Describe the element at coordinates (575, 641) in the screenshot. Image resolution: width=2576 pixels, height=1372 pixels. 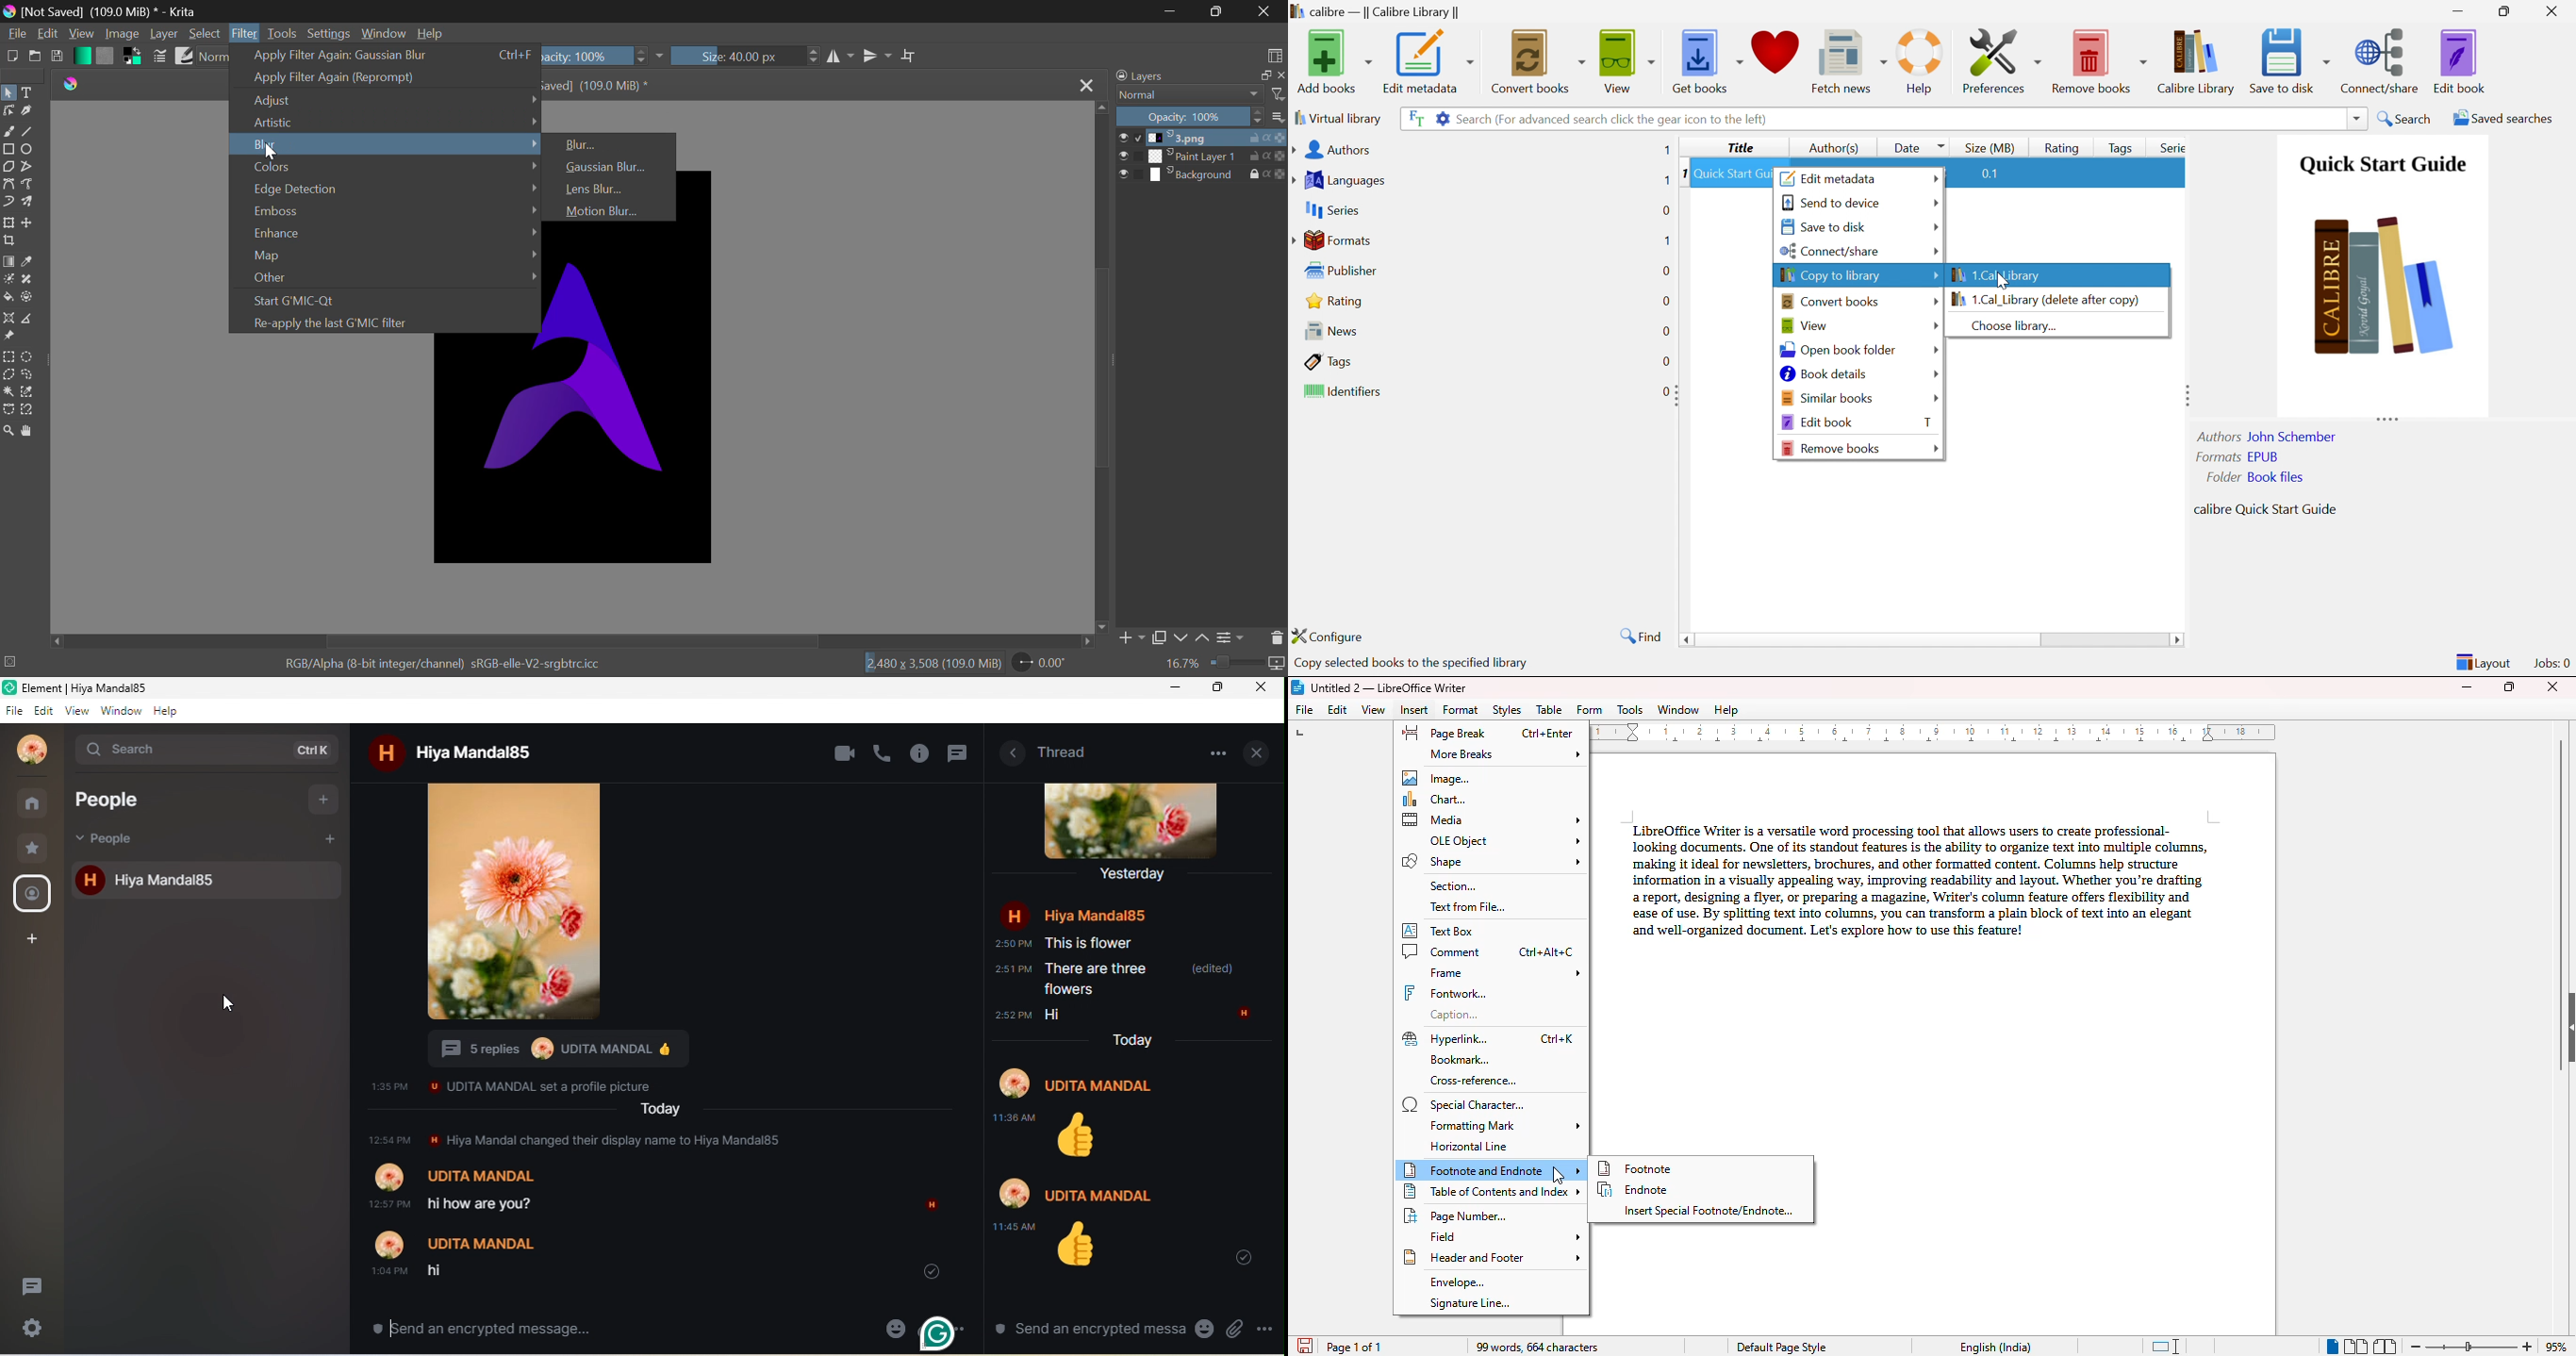
I see `Scroll Bar` at that location.